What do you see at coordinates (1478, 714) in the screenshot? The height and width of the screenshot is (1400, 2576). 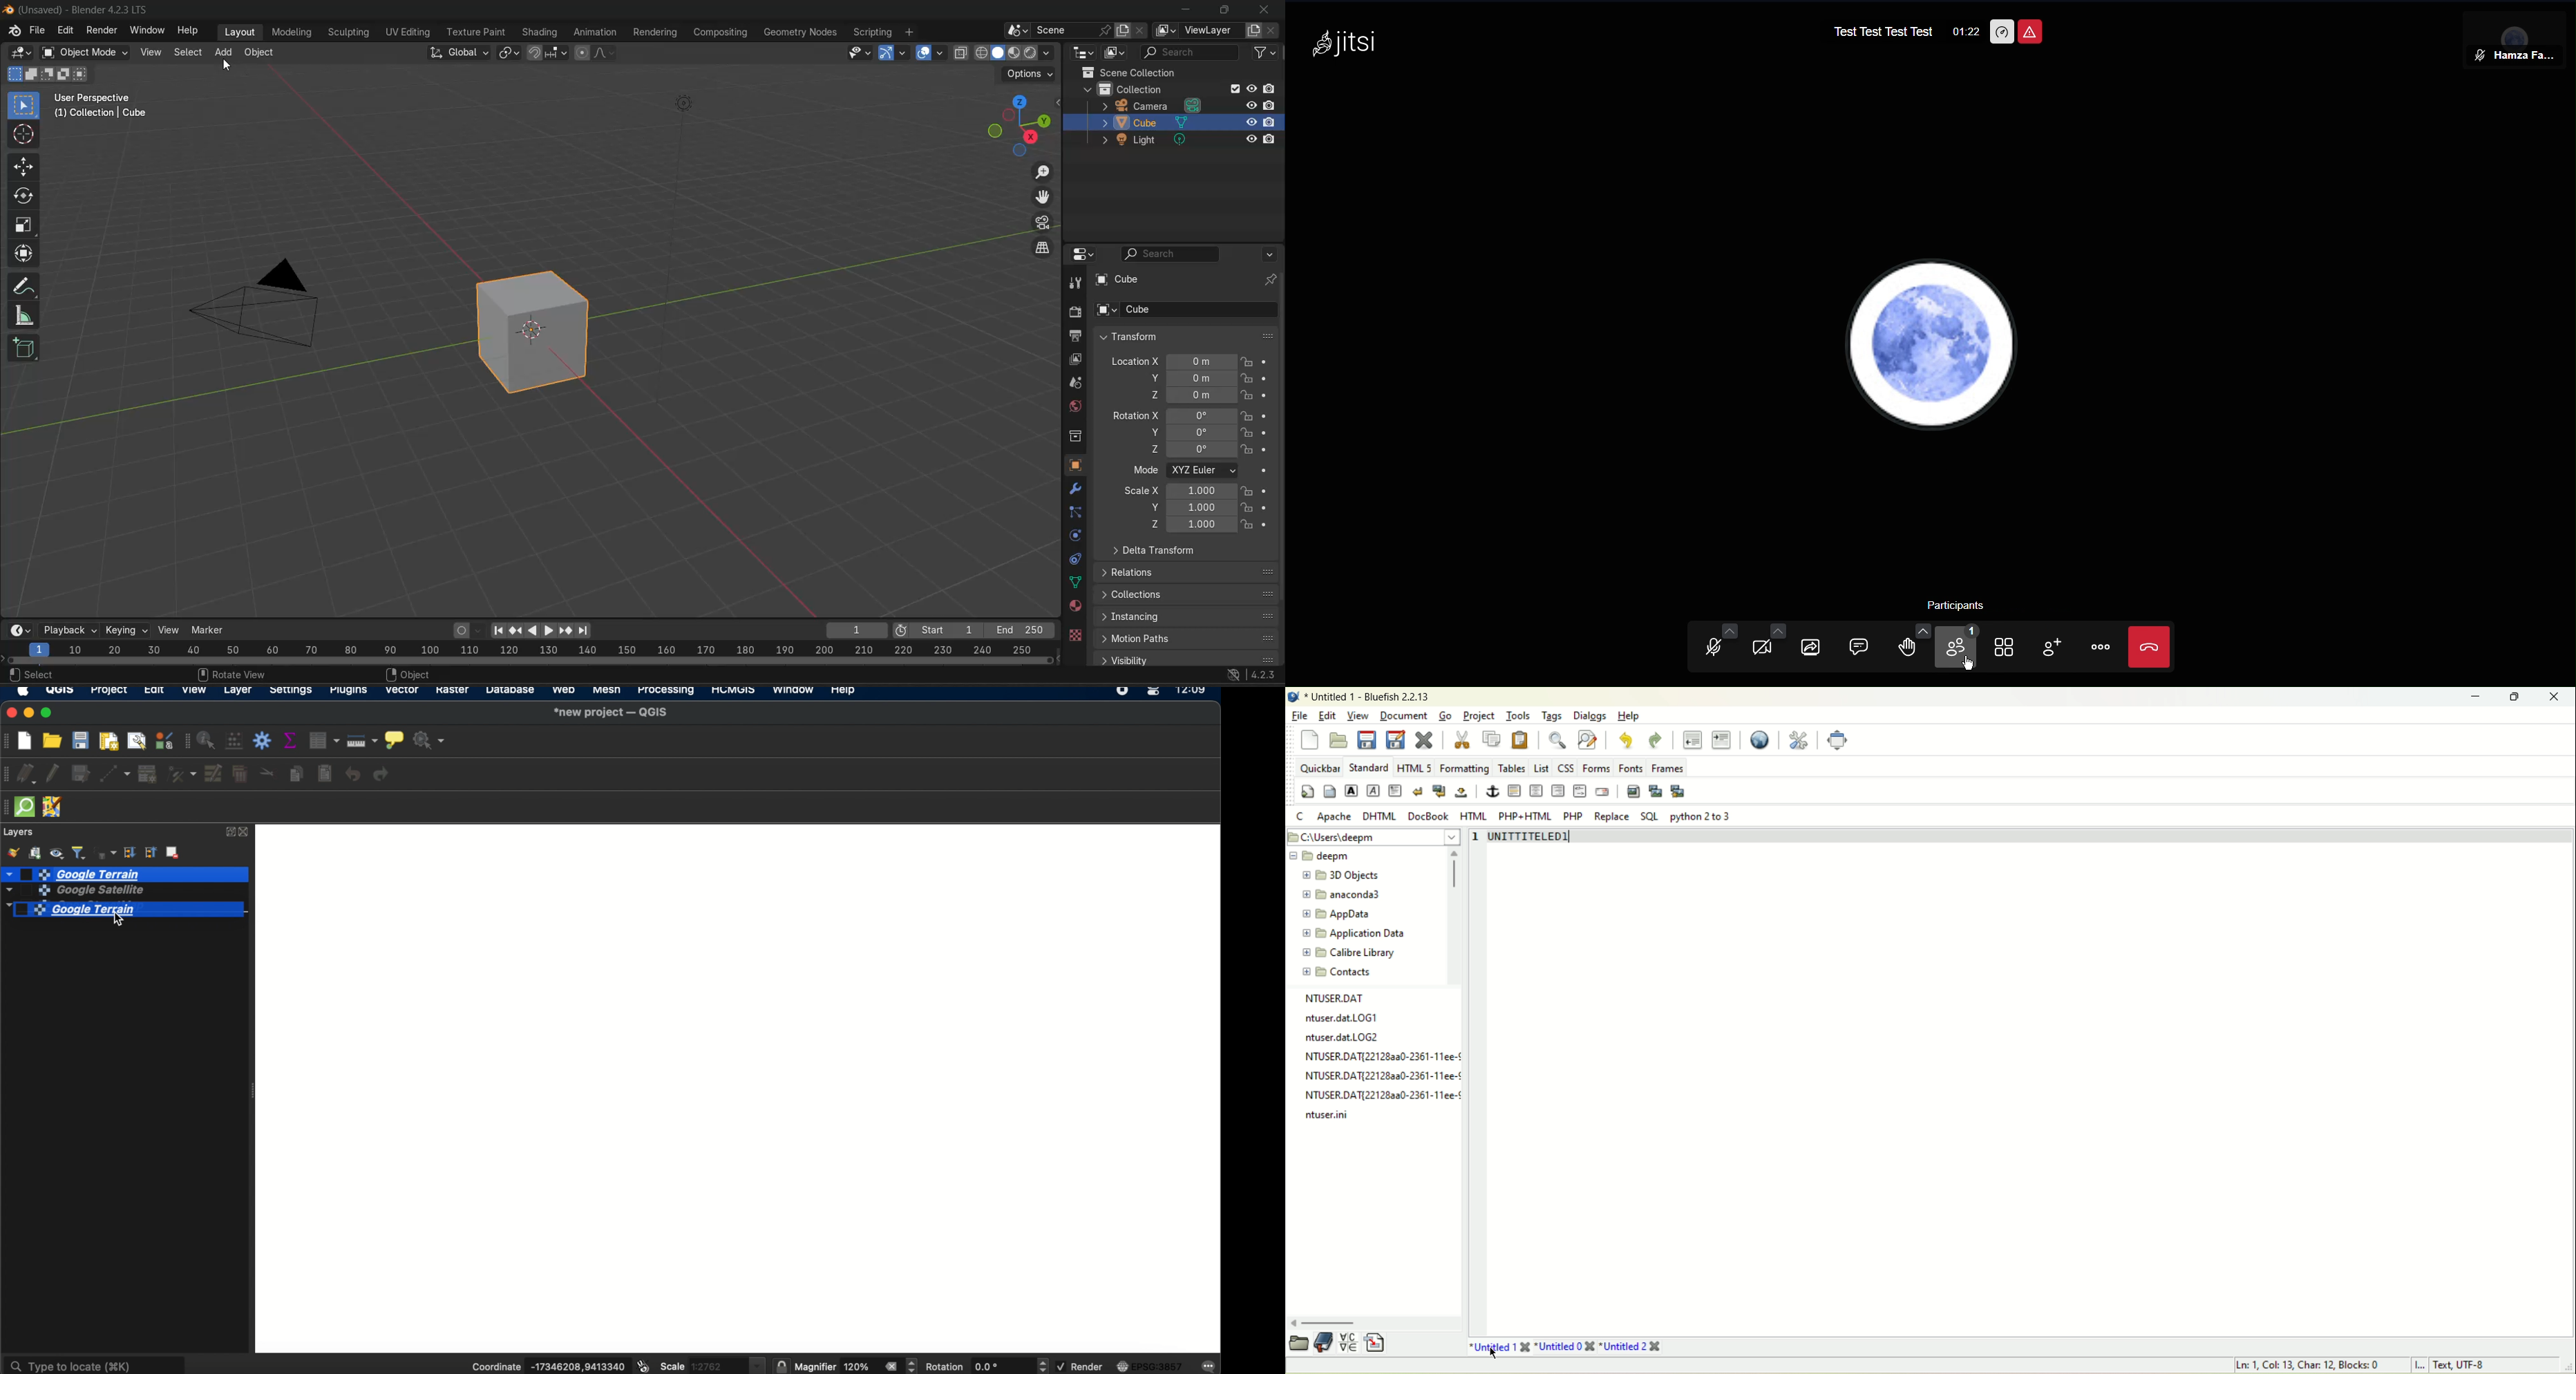 I see `Project` at bounding box center [1478, 714].